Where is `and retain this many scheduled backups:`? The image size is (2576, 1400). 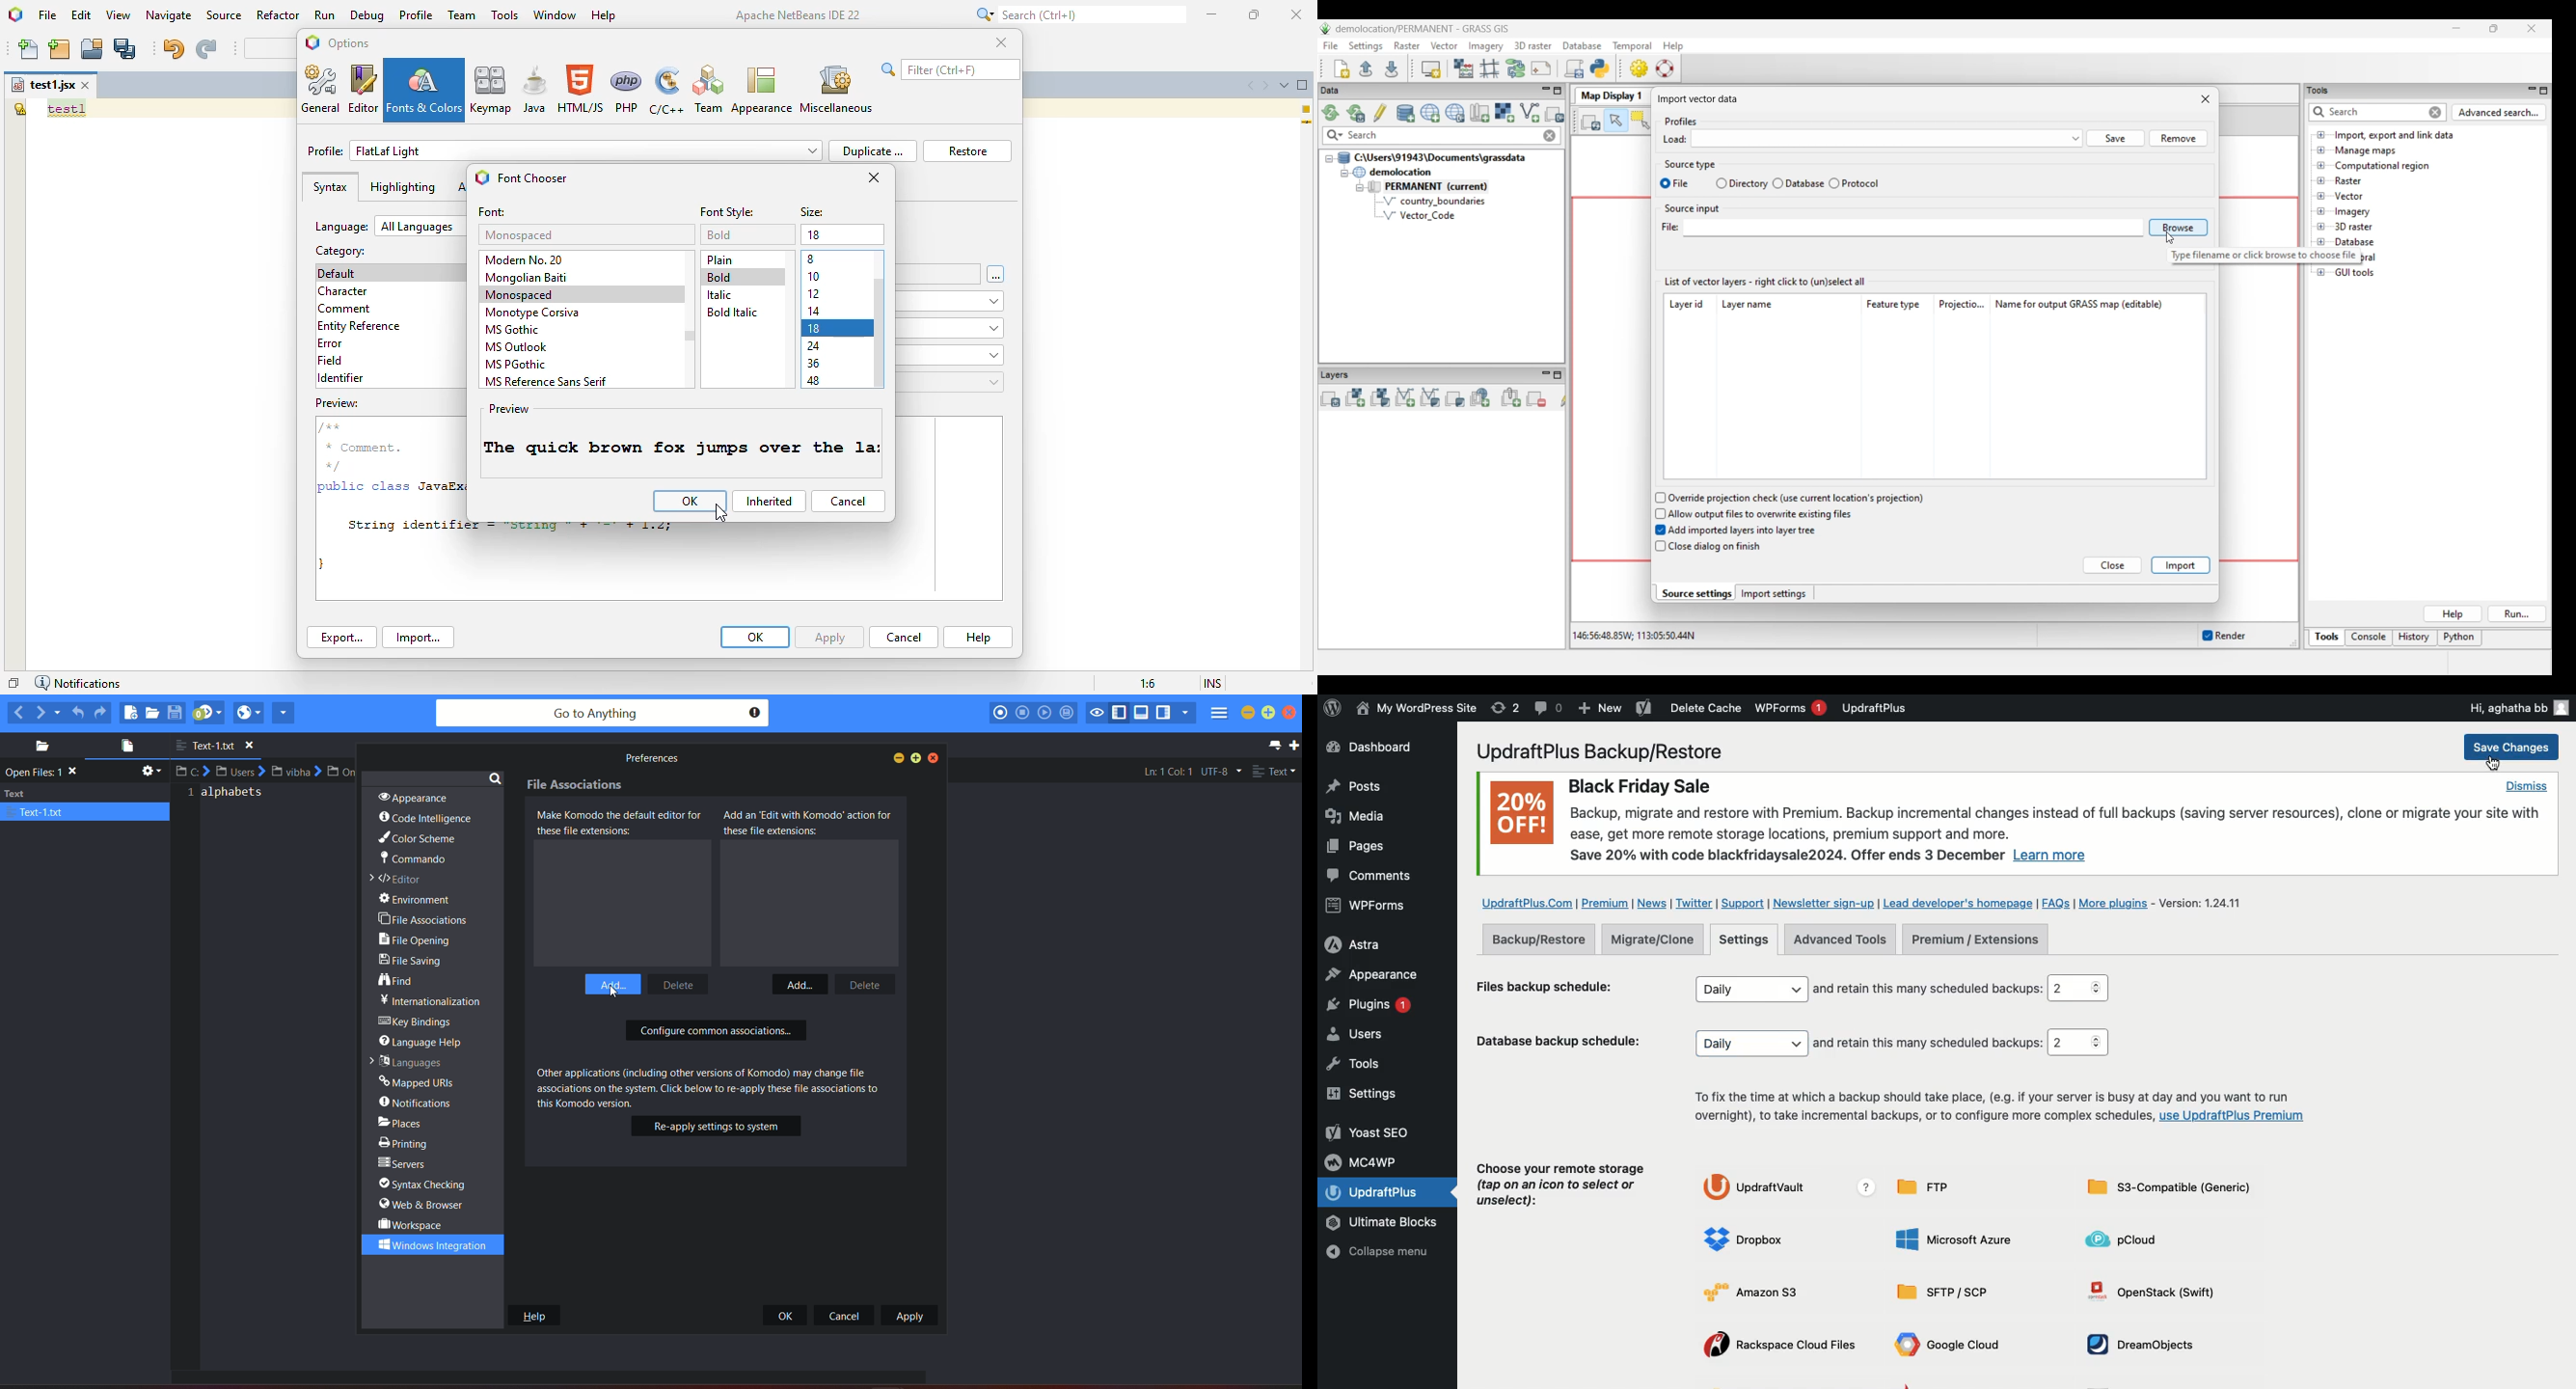 and retain this many scheduled backups: is located at coordinates (1930, 1043).